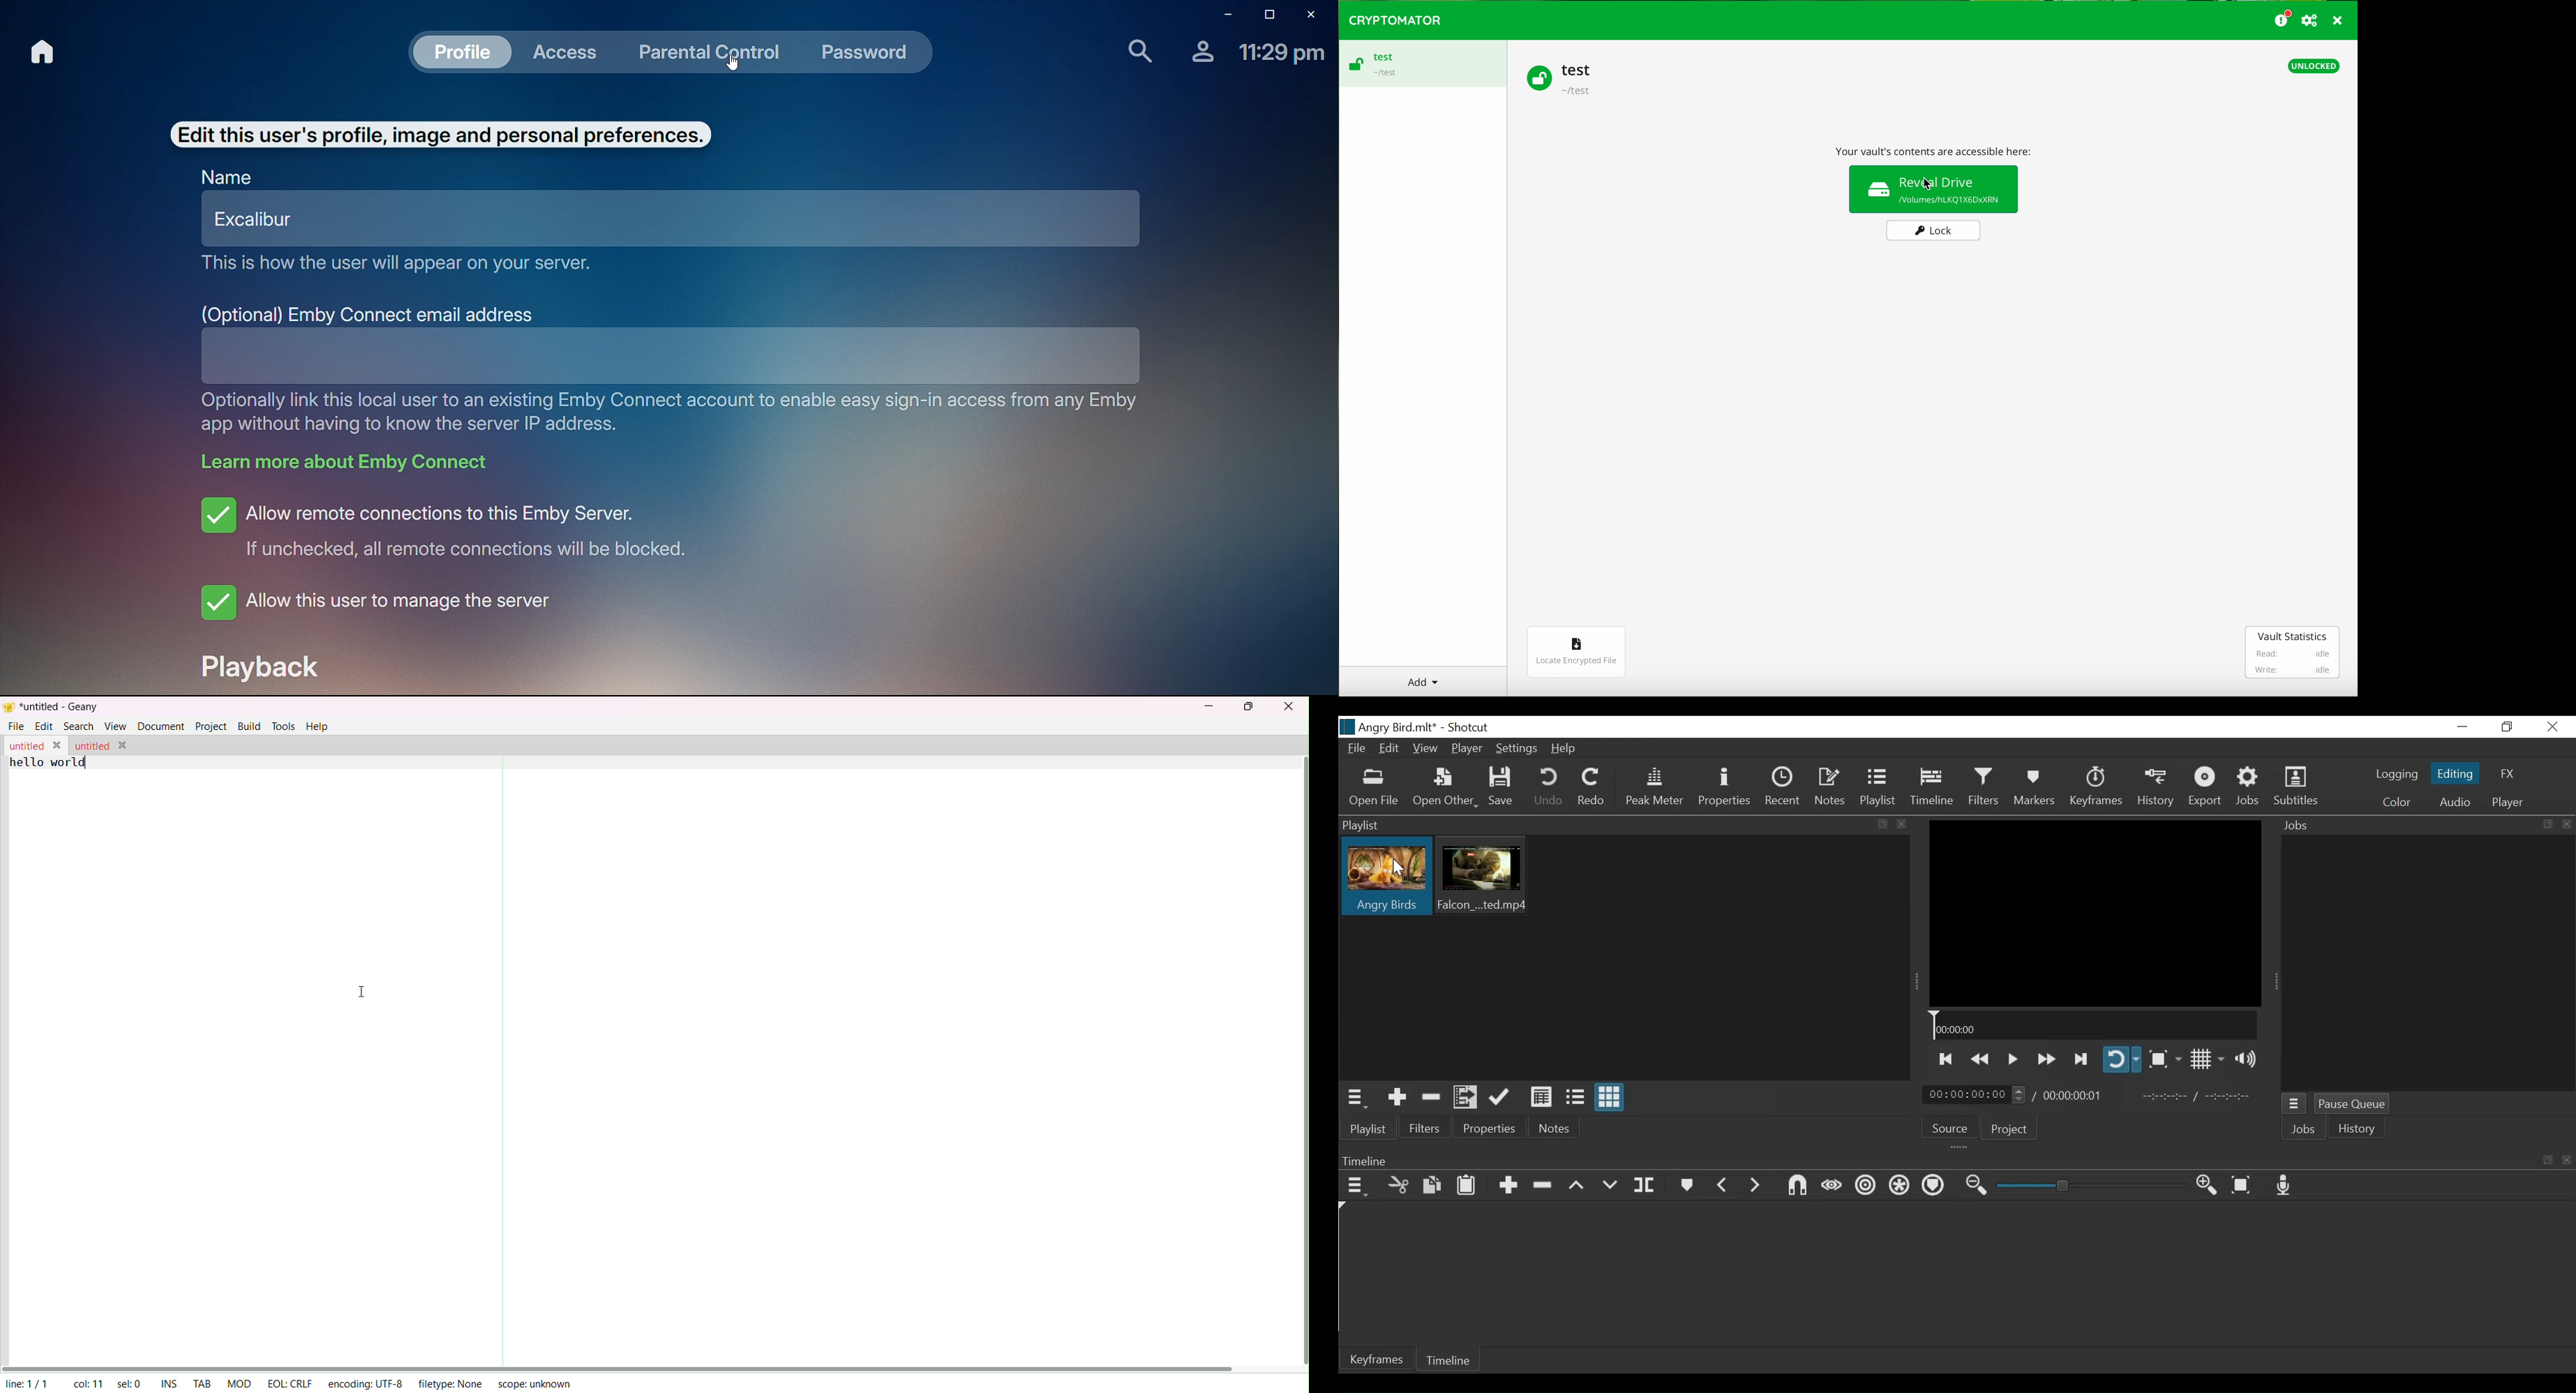 This screenshot has width=2576, height=1400. What do you see at coordinates (1577, 1185) in the screenshot?
I see `Lift` at bounding box center [1577, 1185].